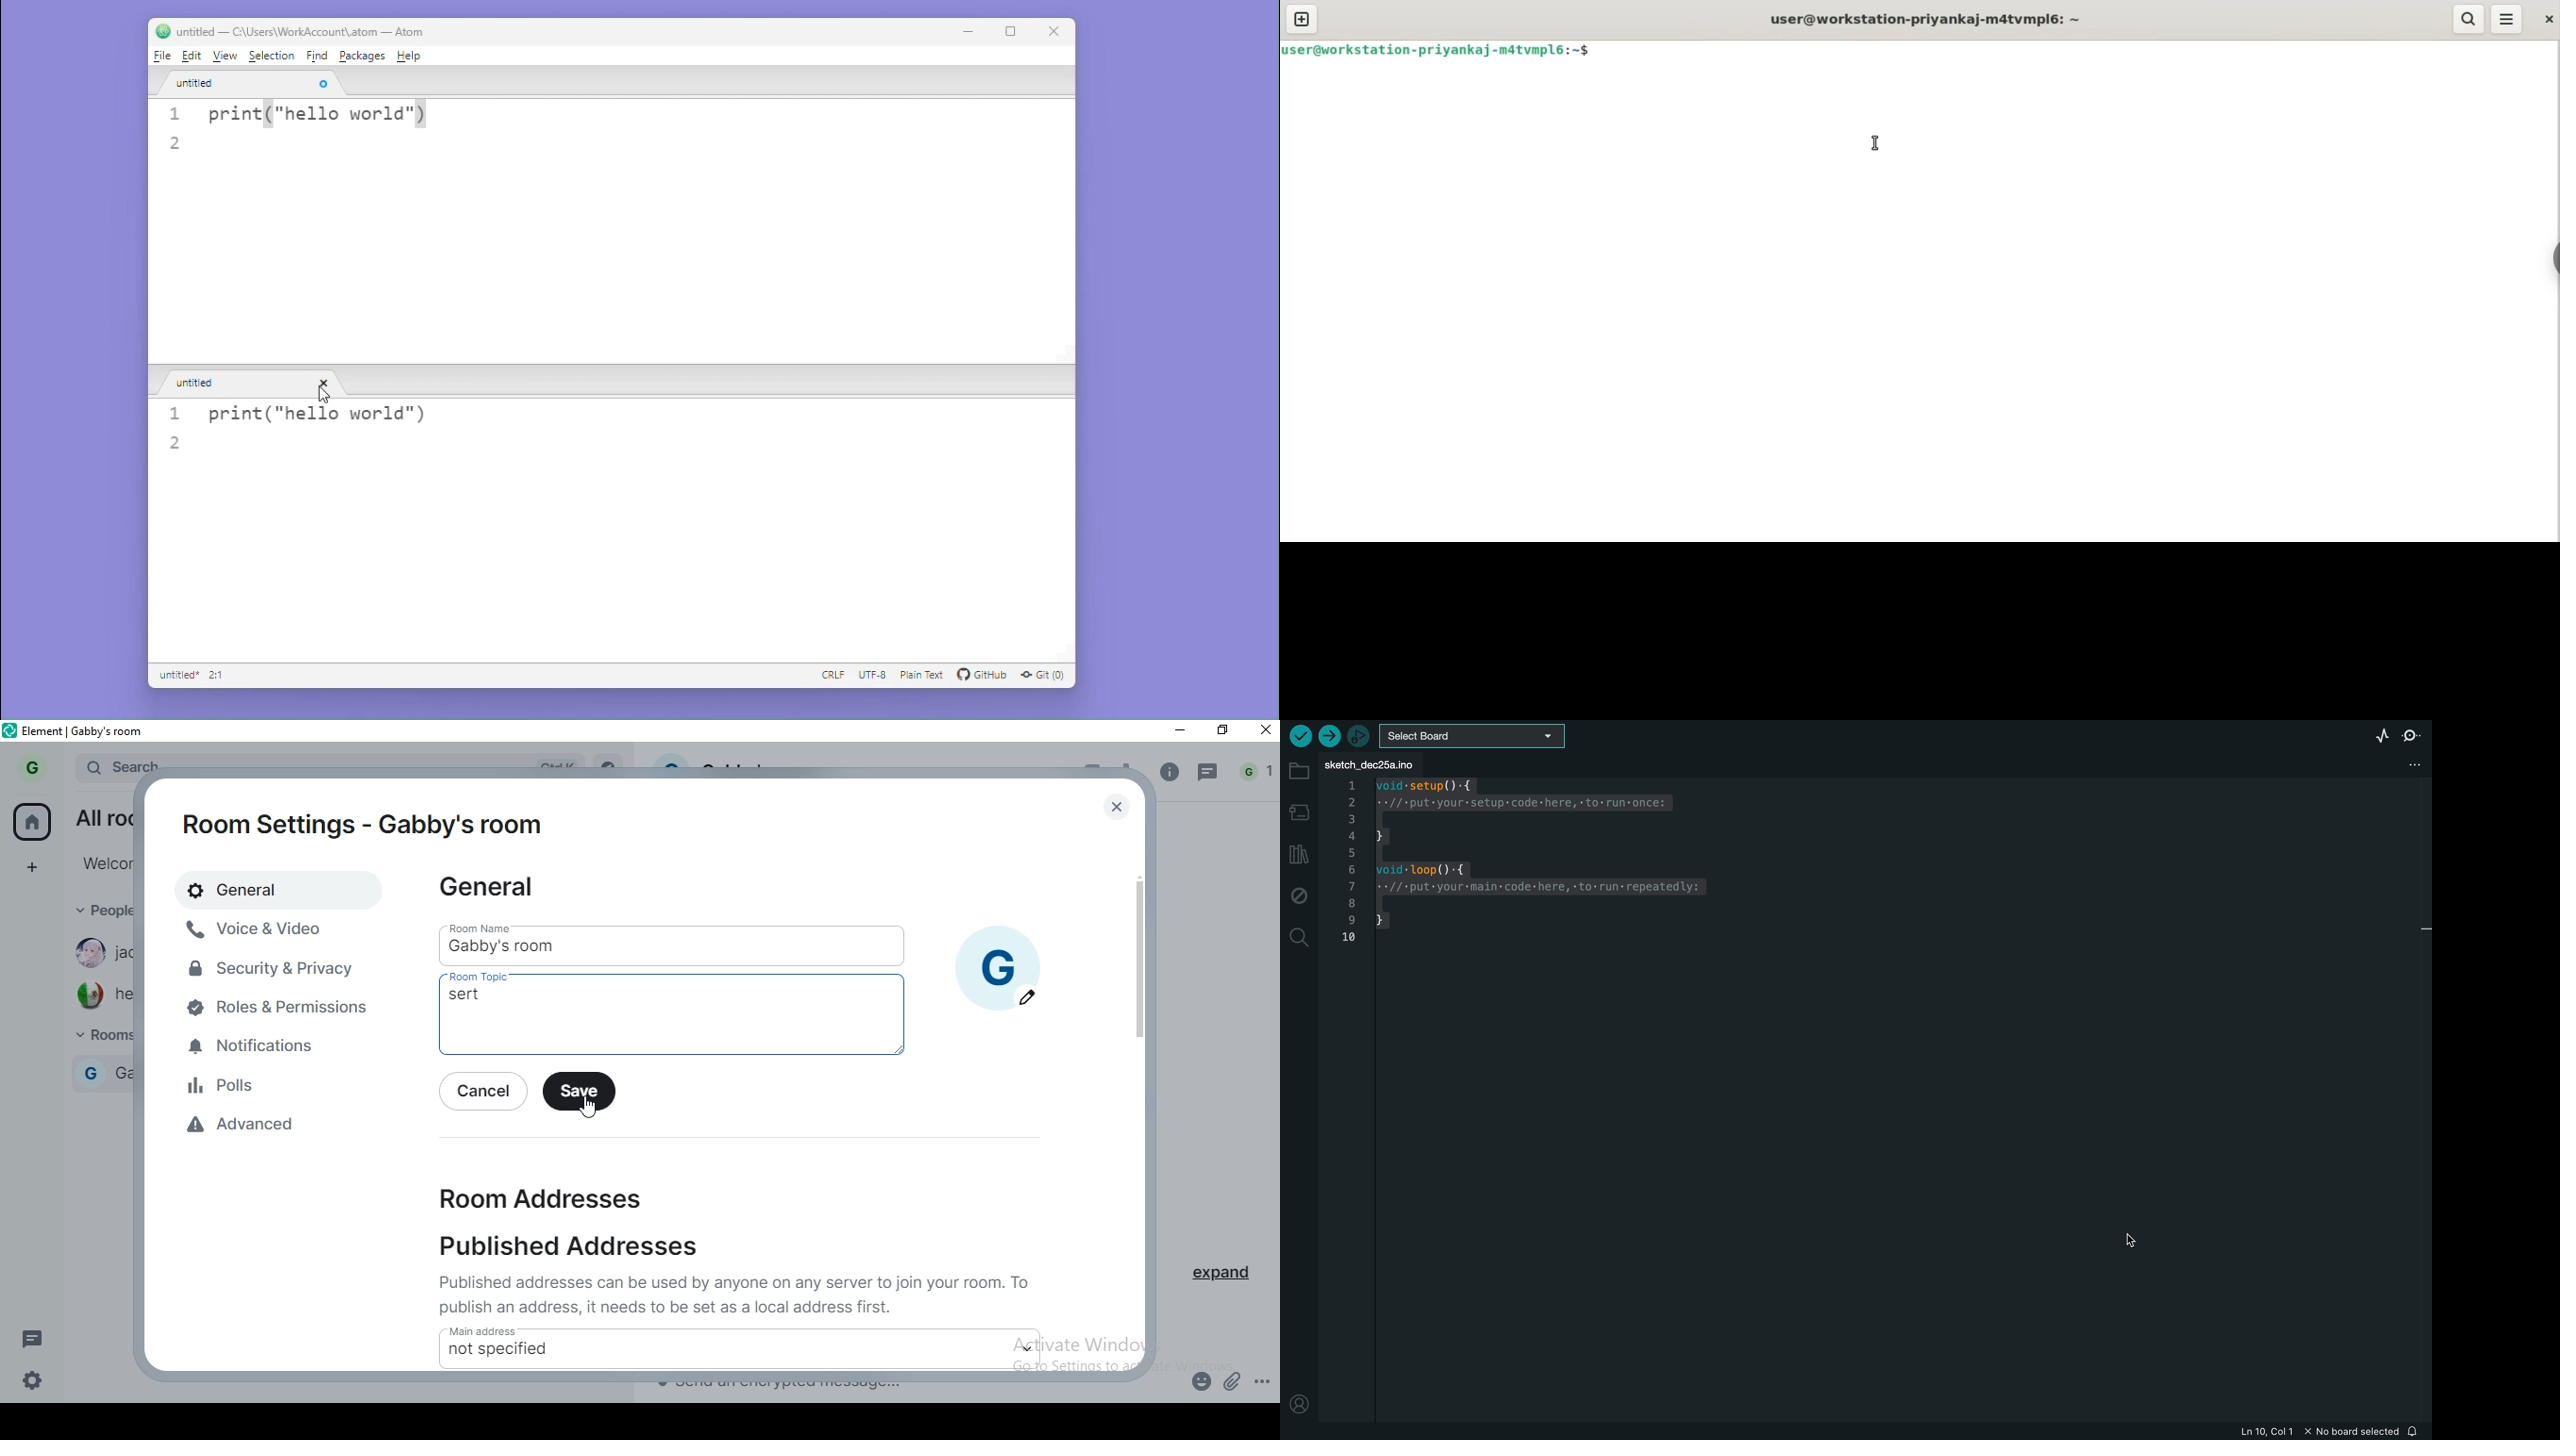 This screenshot has width=2576, height=1456. Describe the element at coordinates (1300, 1403) in the screenshot. I see `profile` at that location.